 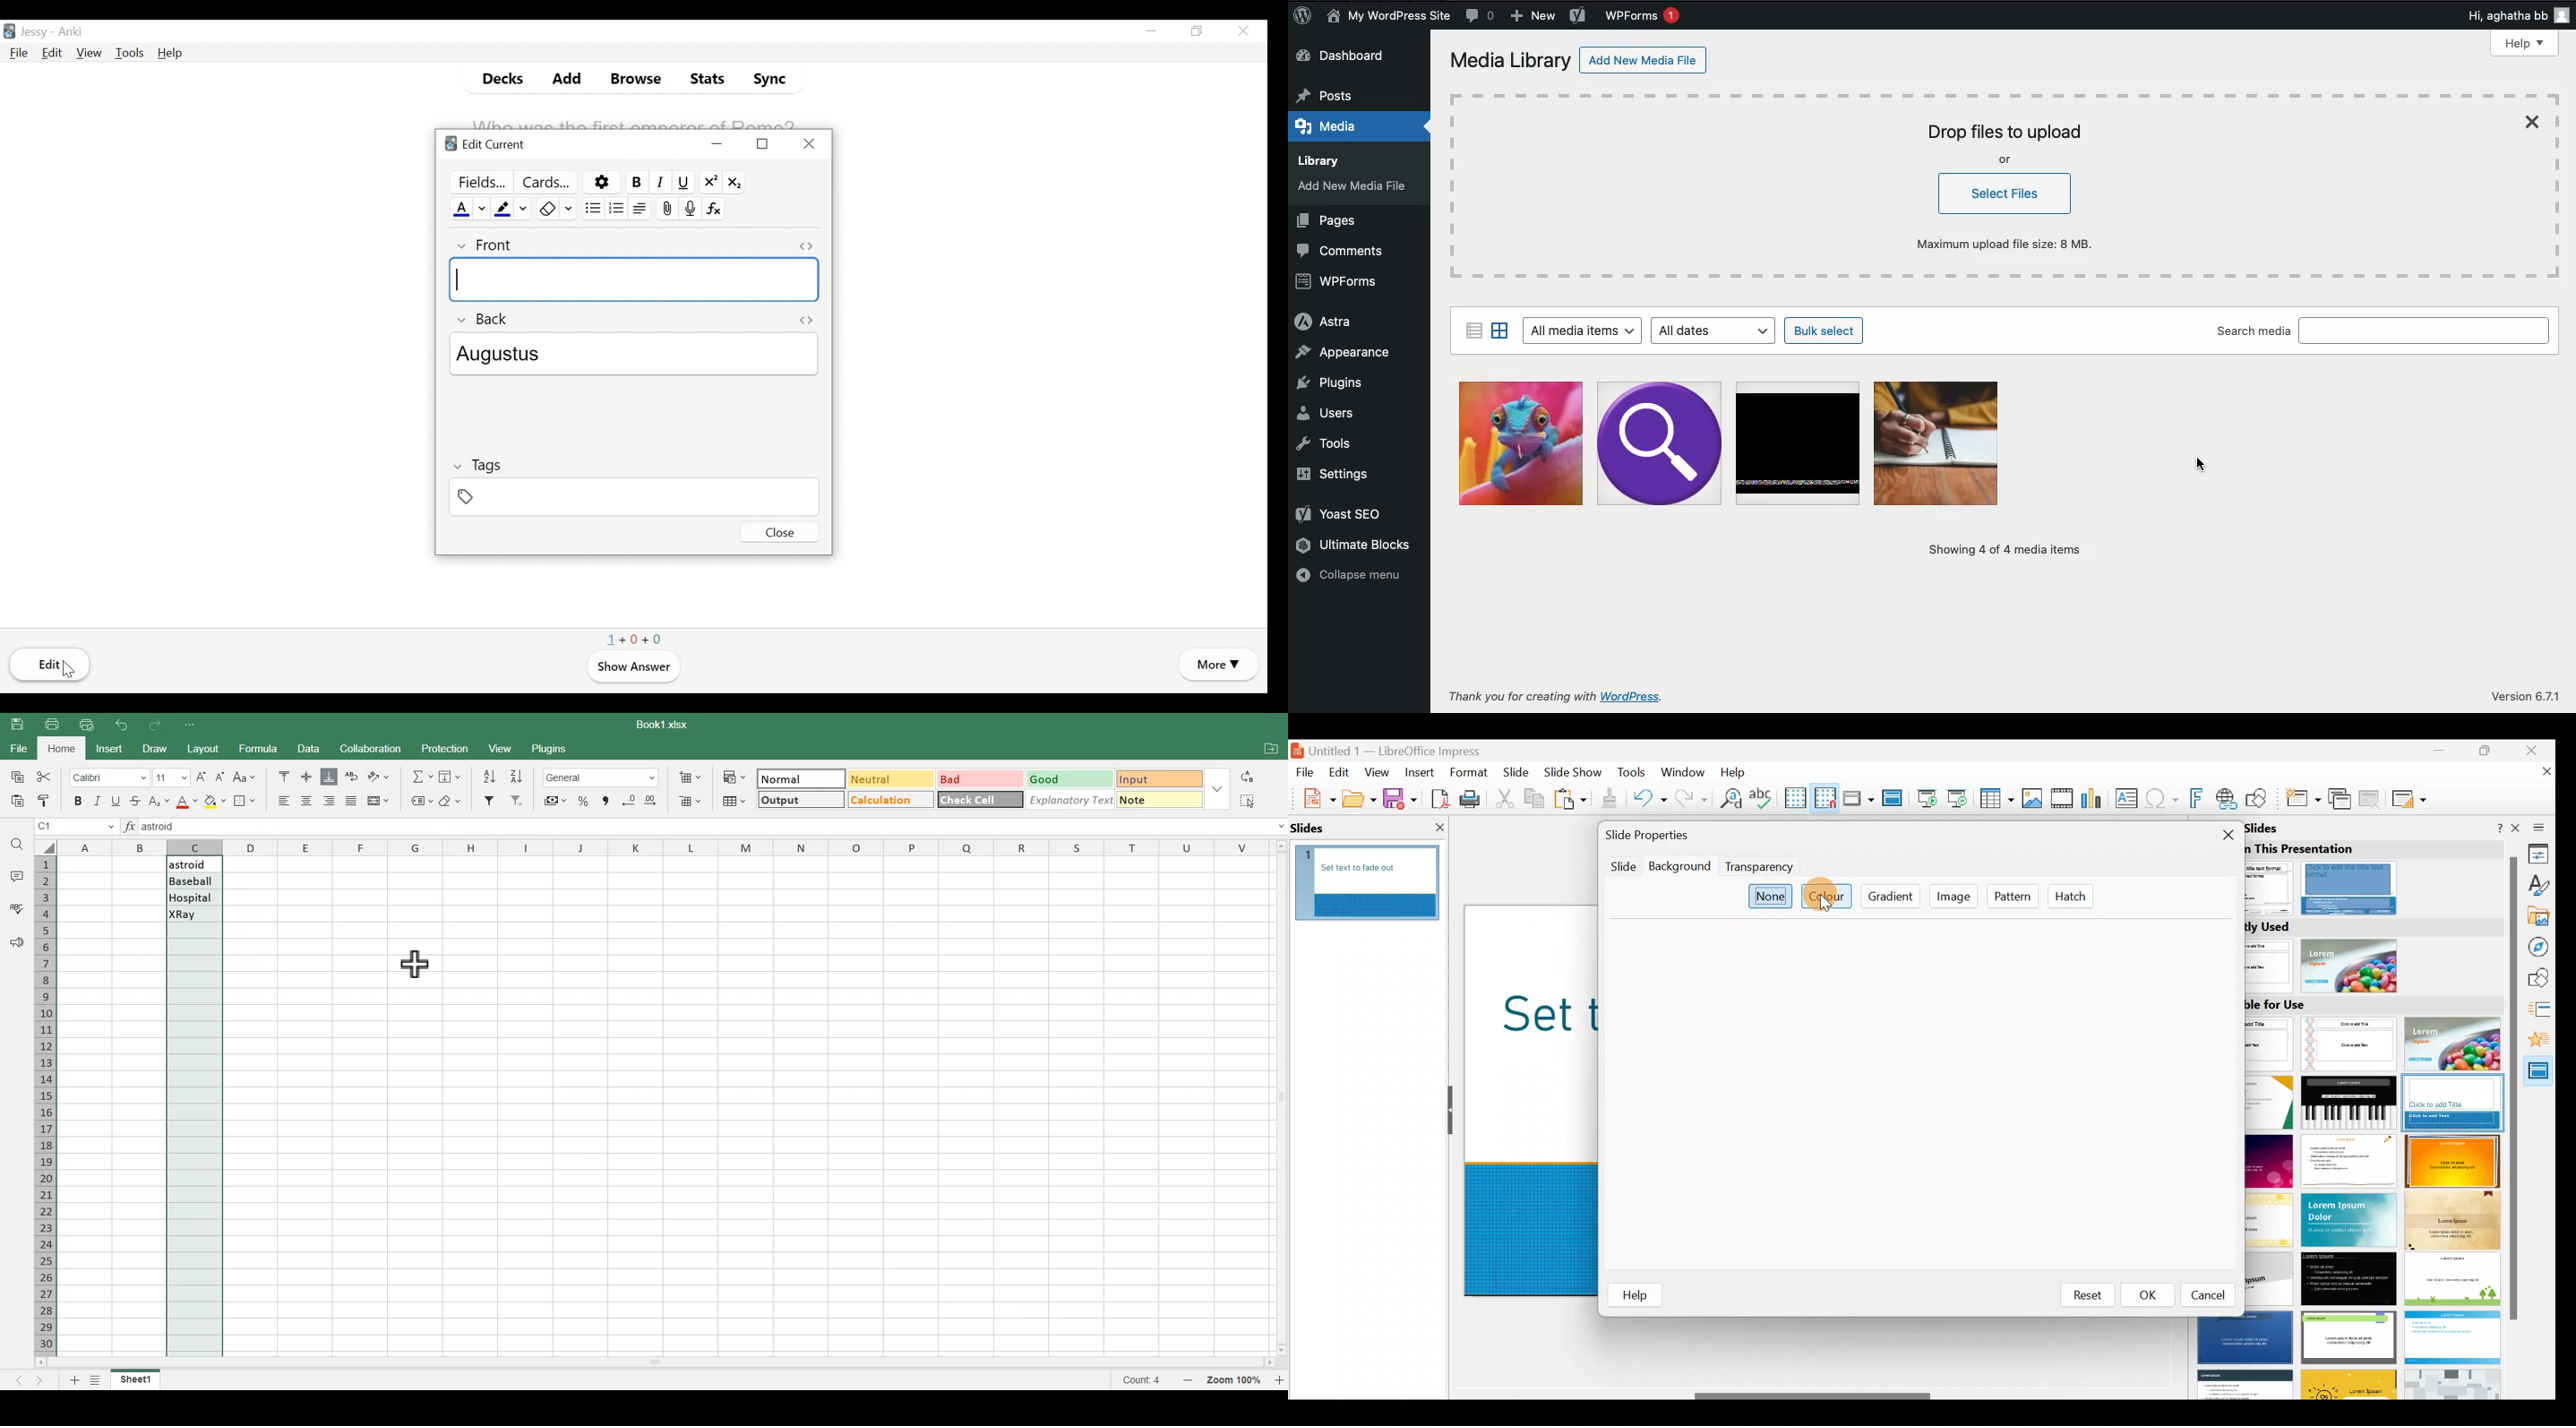 What do you see at coordinates (483, 207) in the screenshot?
I see `Change Color` at bounding box center [483, 207].